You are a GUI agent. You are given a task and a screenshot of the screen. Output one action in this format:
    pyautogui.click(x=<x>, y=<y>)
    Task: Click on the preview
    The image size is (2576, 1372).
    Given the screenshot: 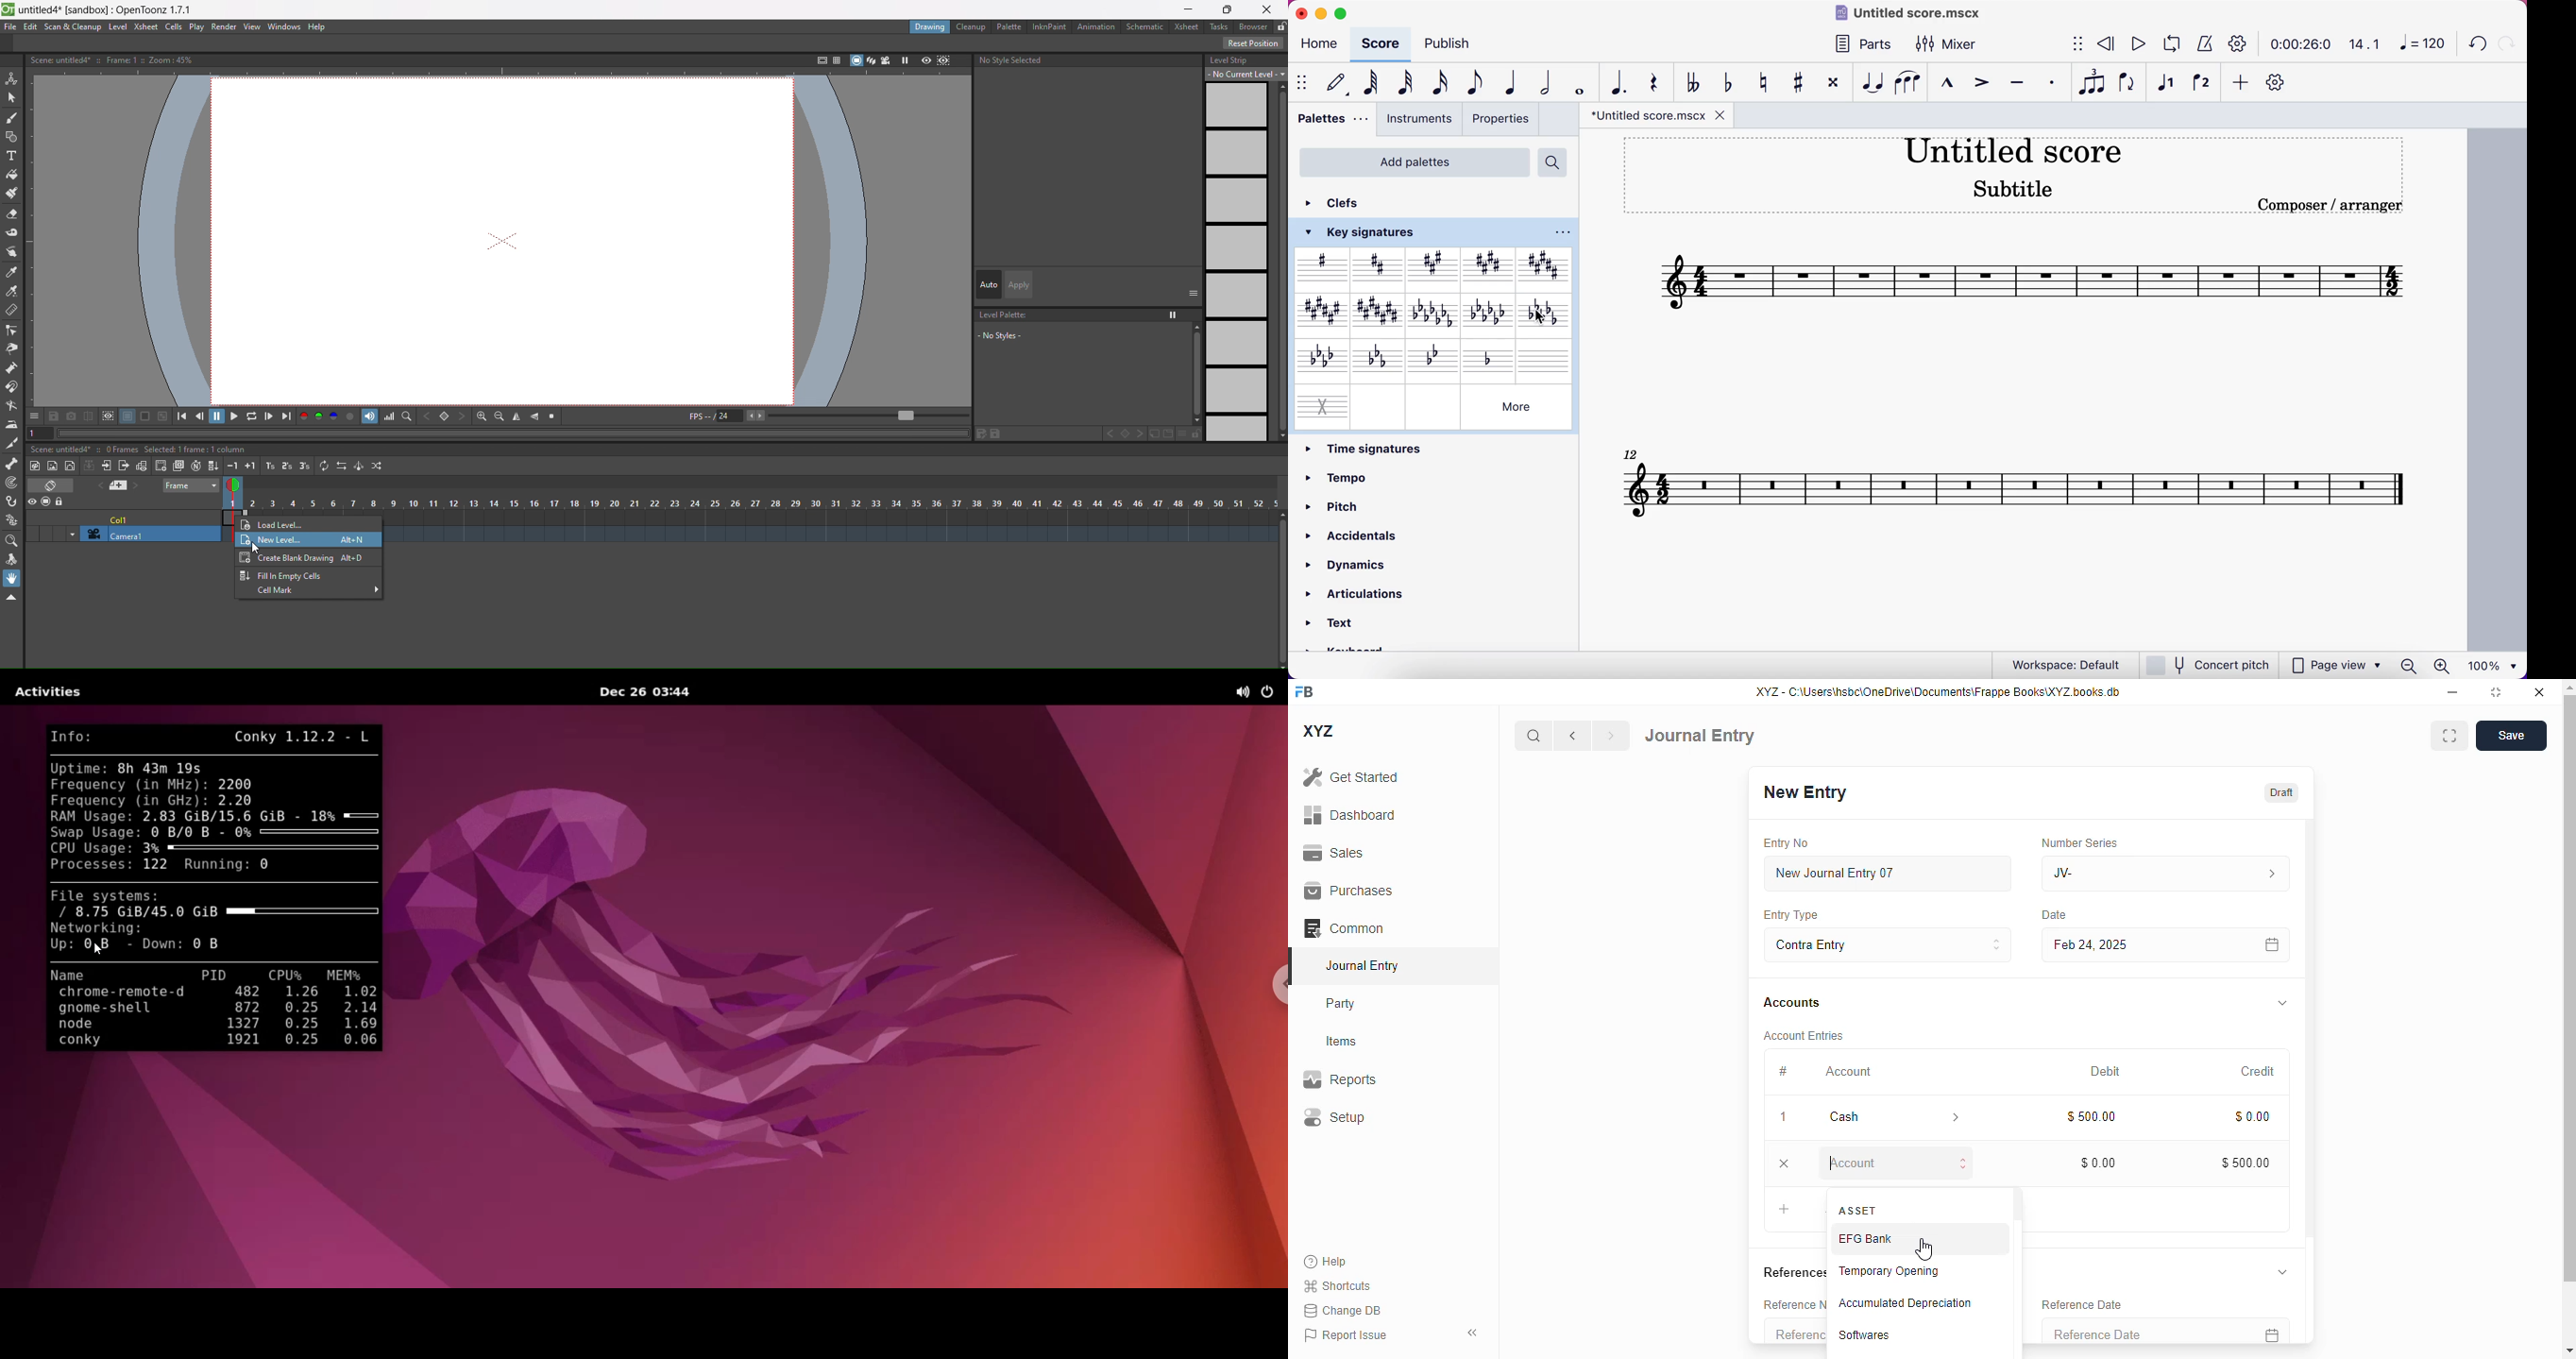 What is the action you would take?
    pyautogui.click(x=926, y=62)
    